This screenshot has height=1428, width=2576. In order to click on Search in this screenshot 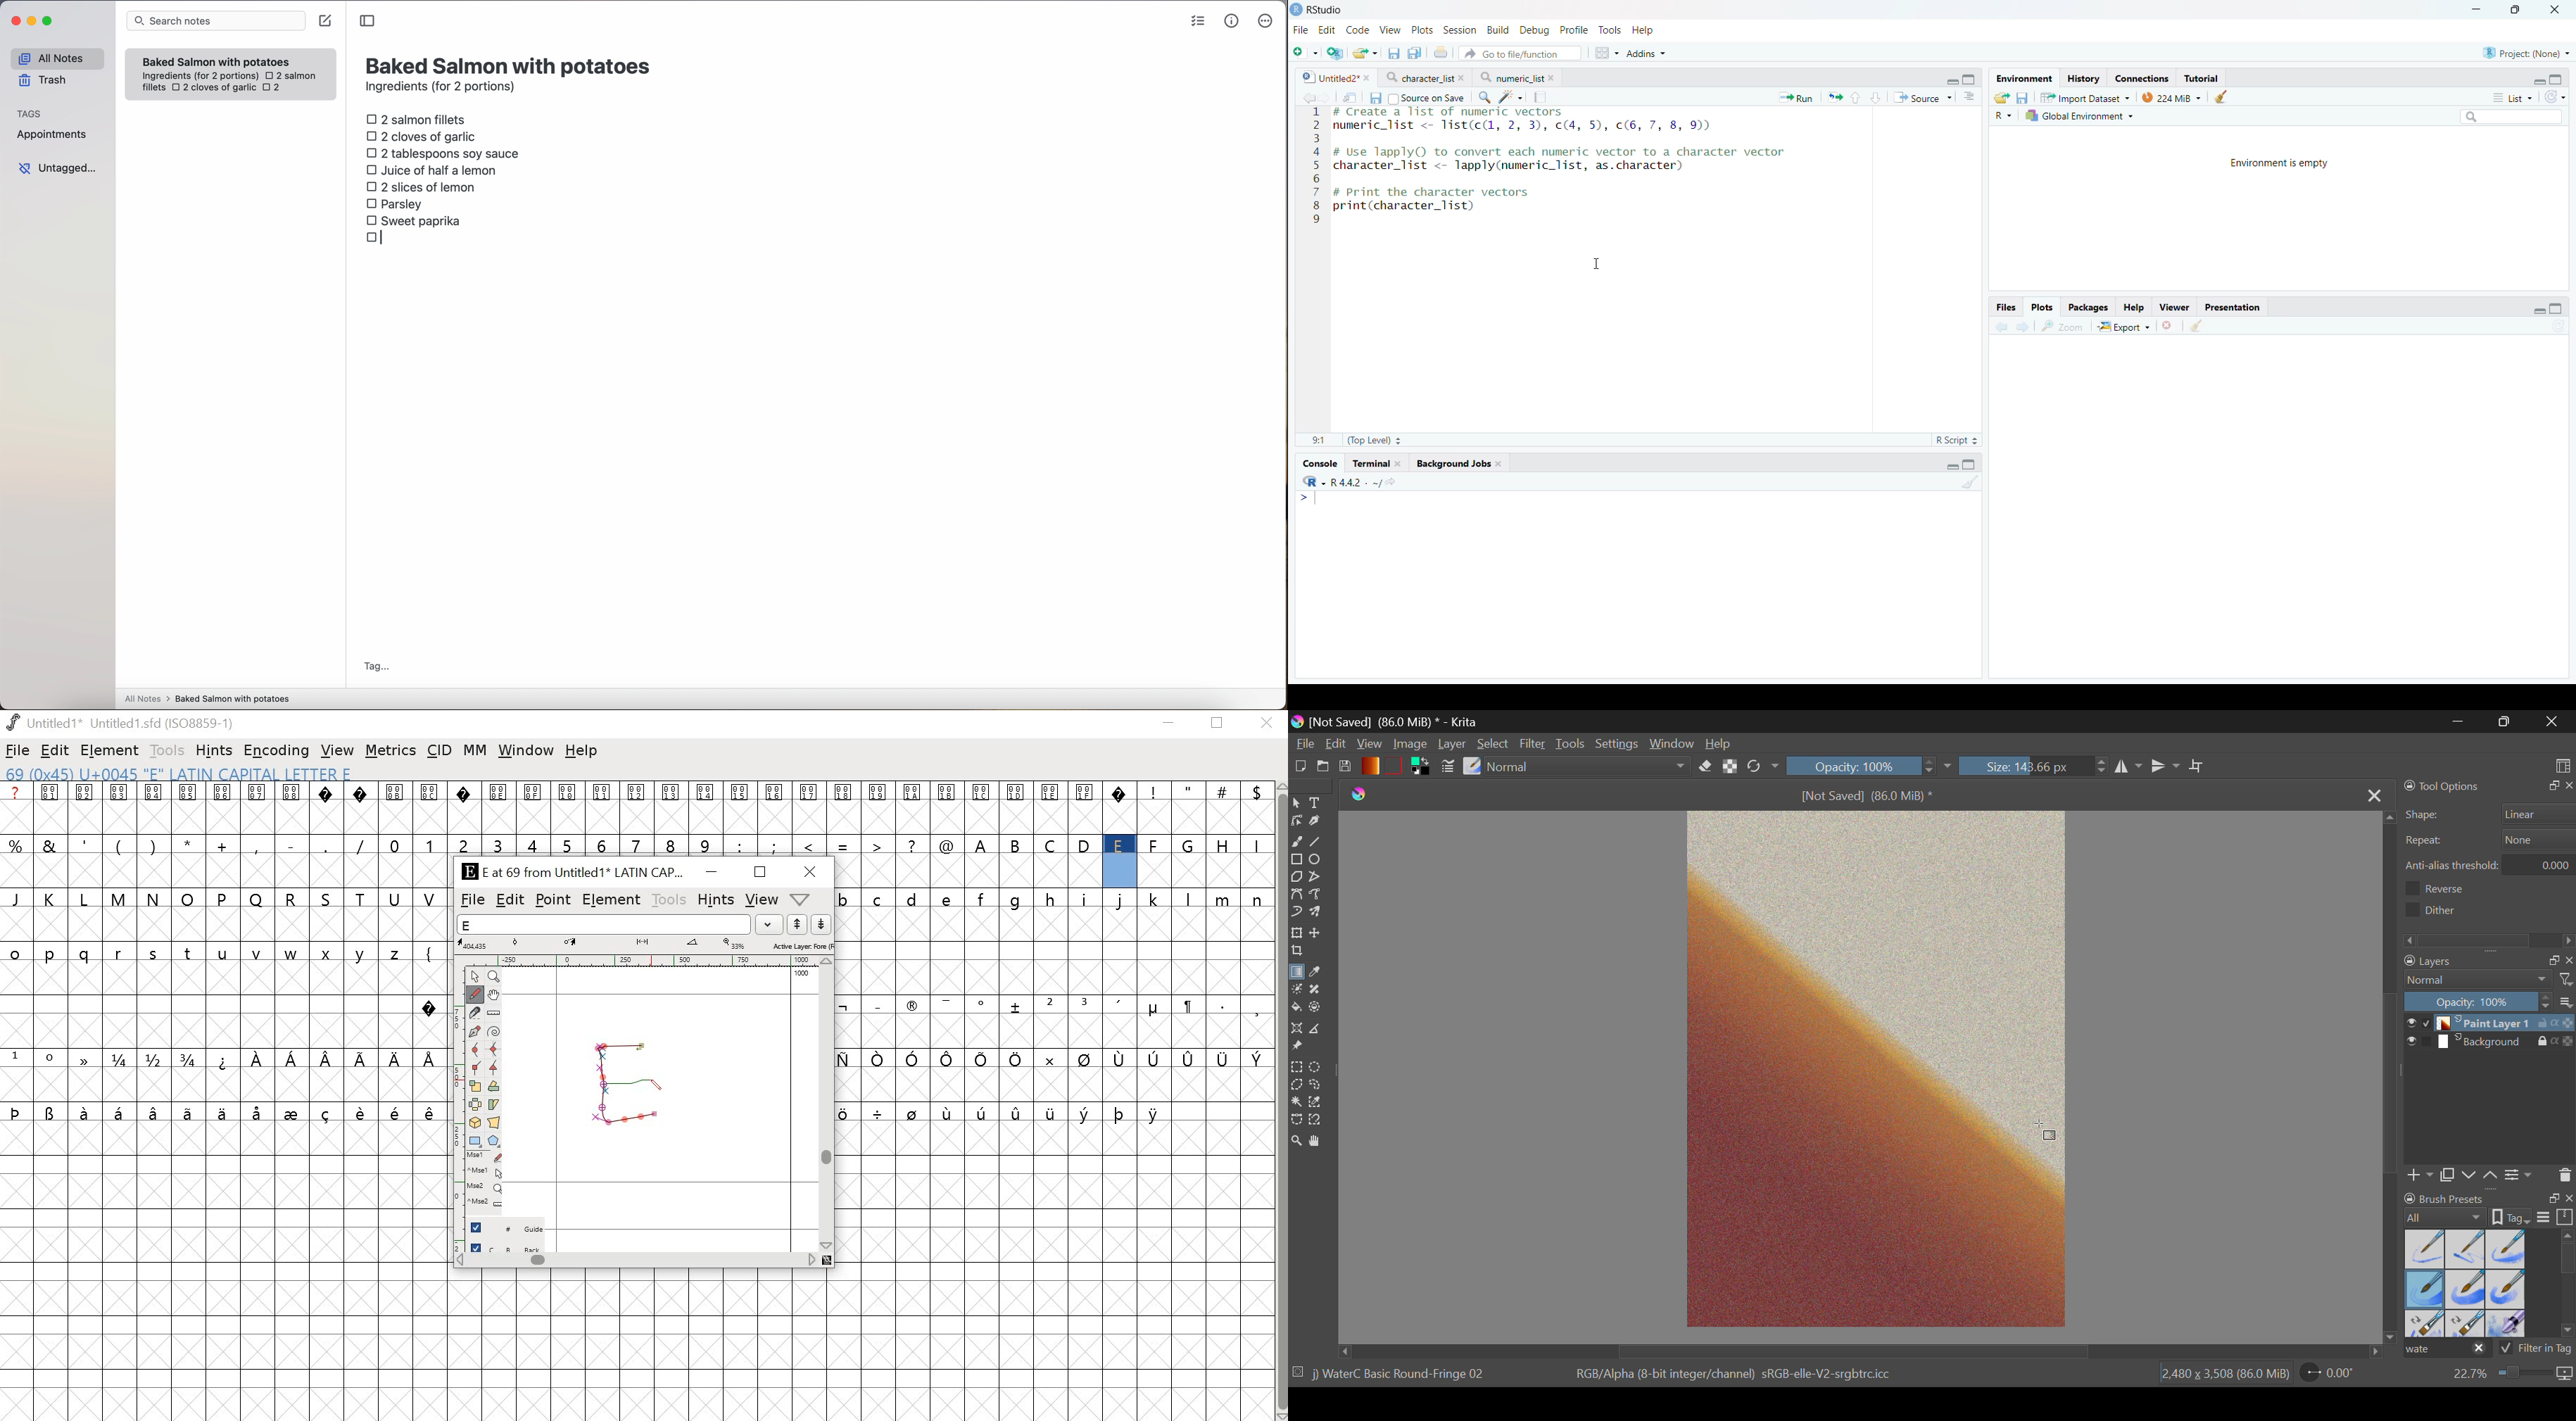, I will do `click(2511, 116)`.